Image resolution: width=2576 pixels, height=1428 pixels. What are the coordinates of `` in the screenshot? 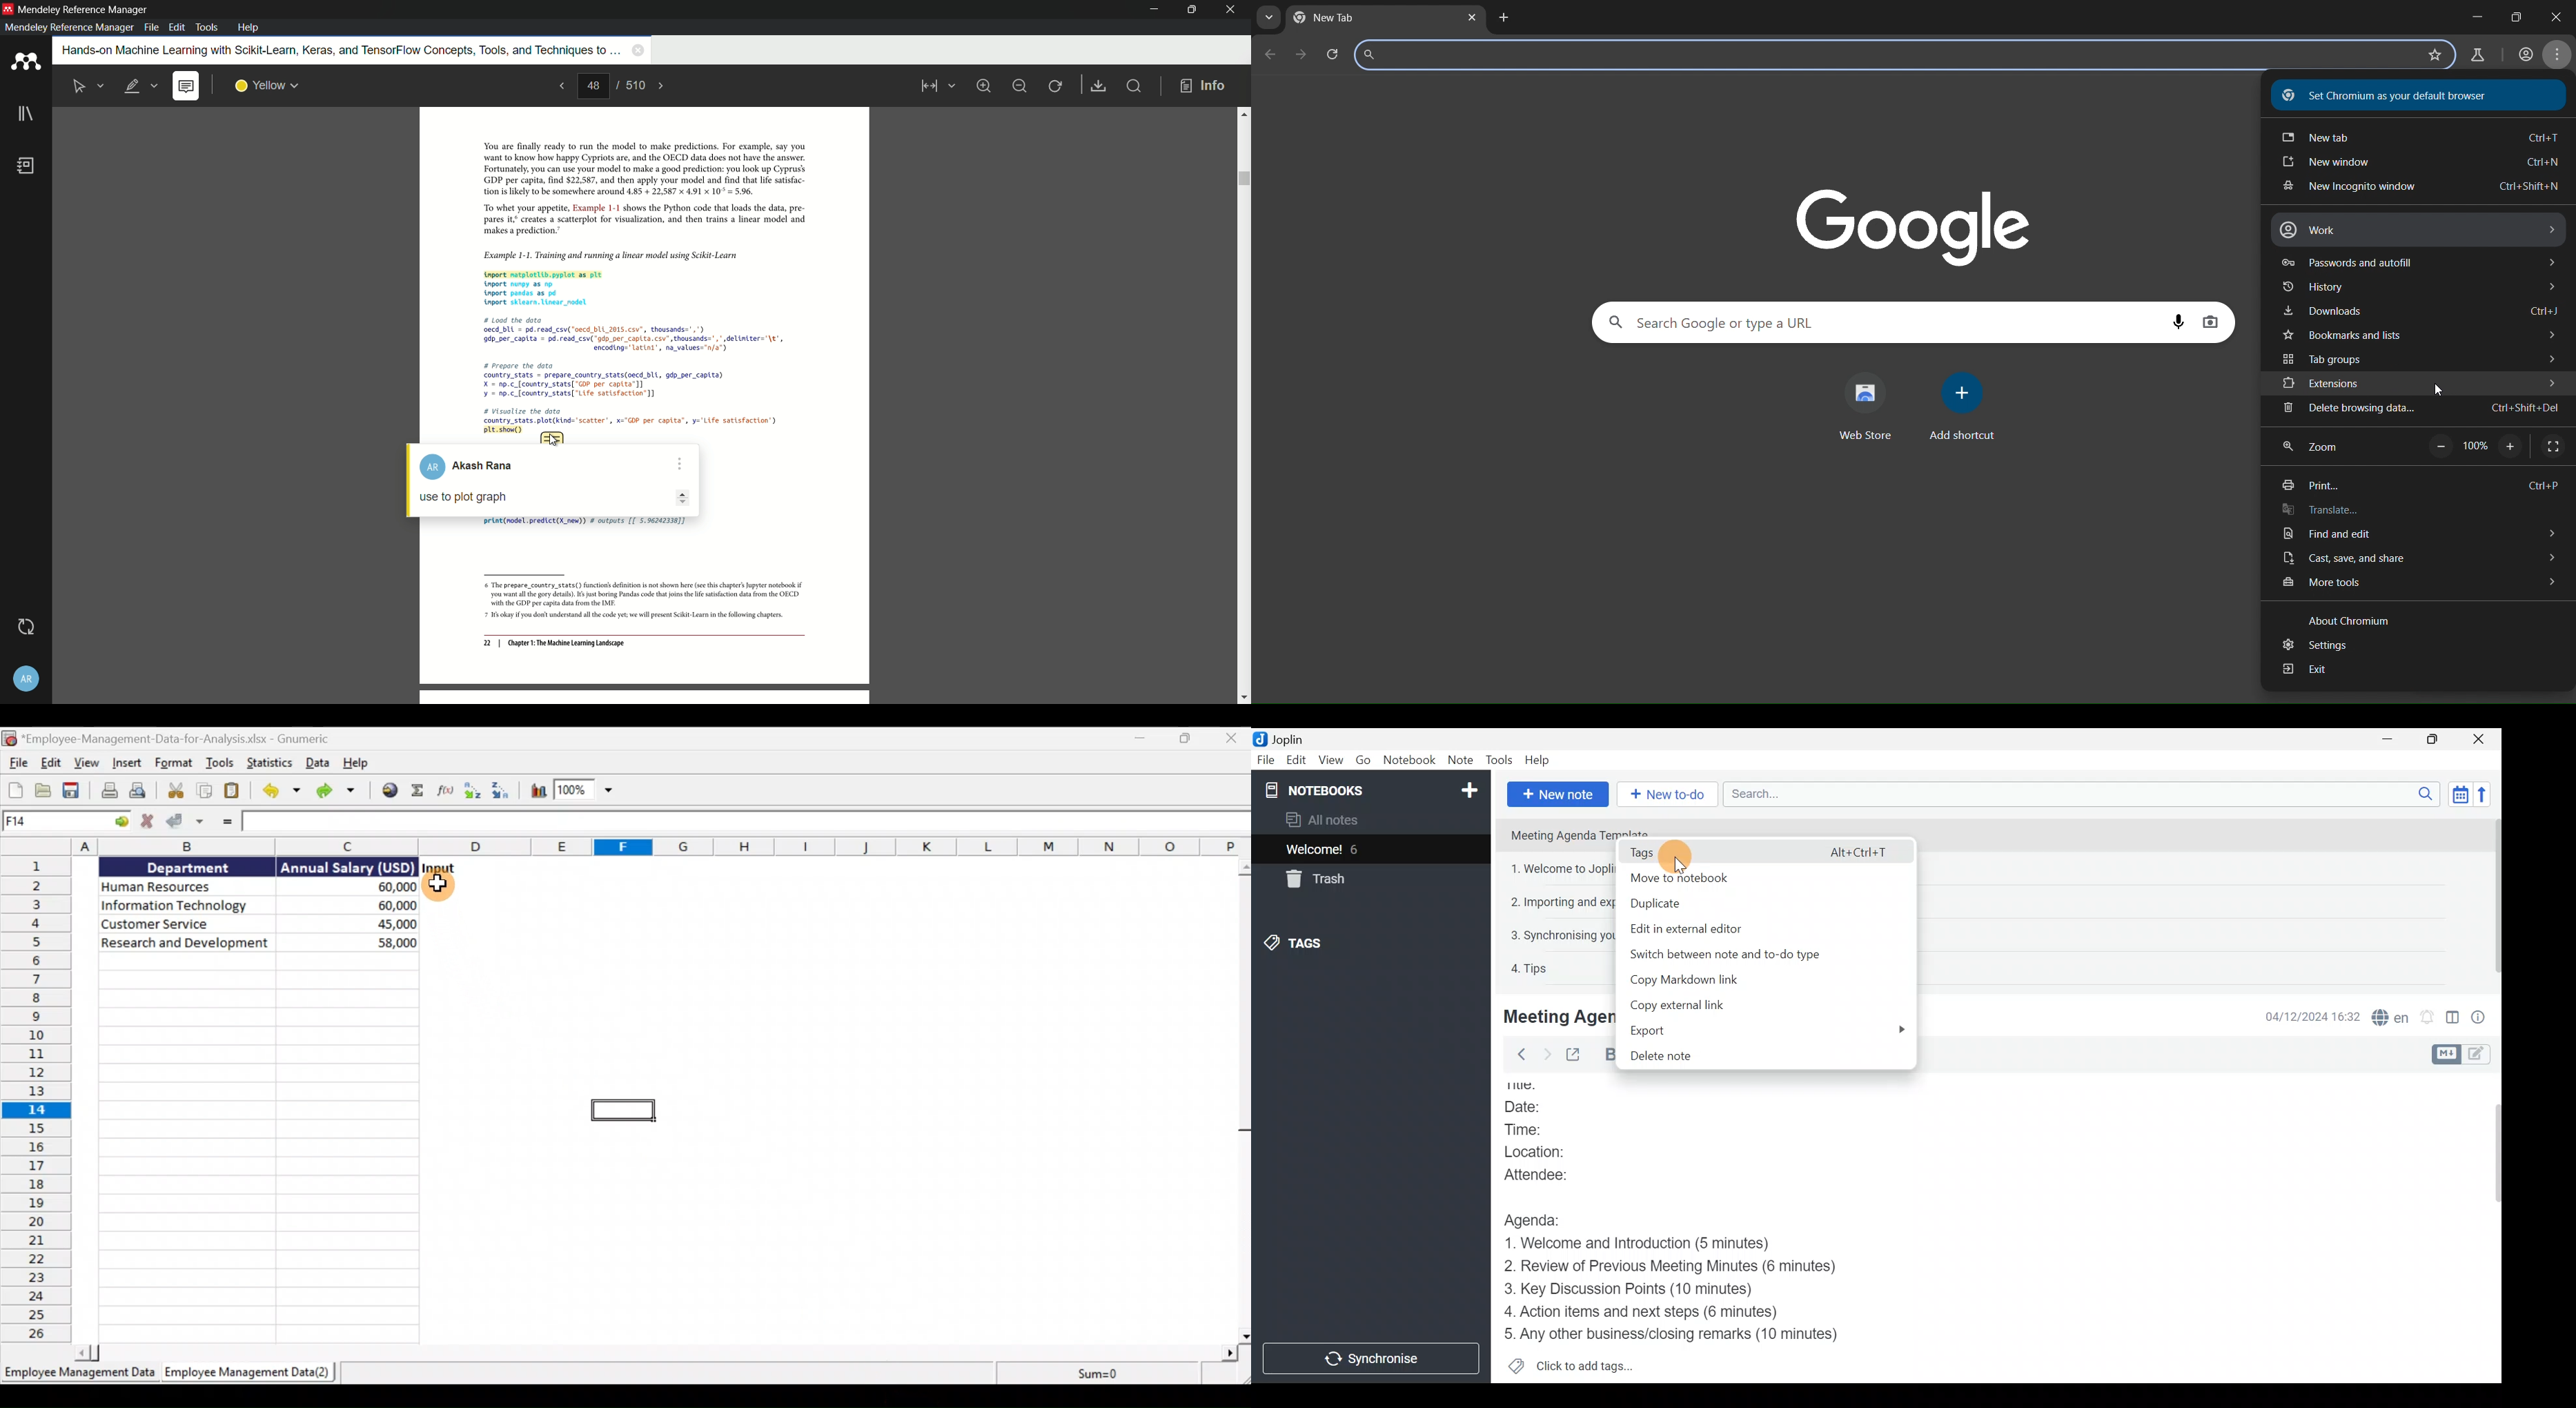 It's located at (1553, 1016).